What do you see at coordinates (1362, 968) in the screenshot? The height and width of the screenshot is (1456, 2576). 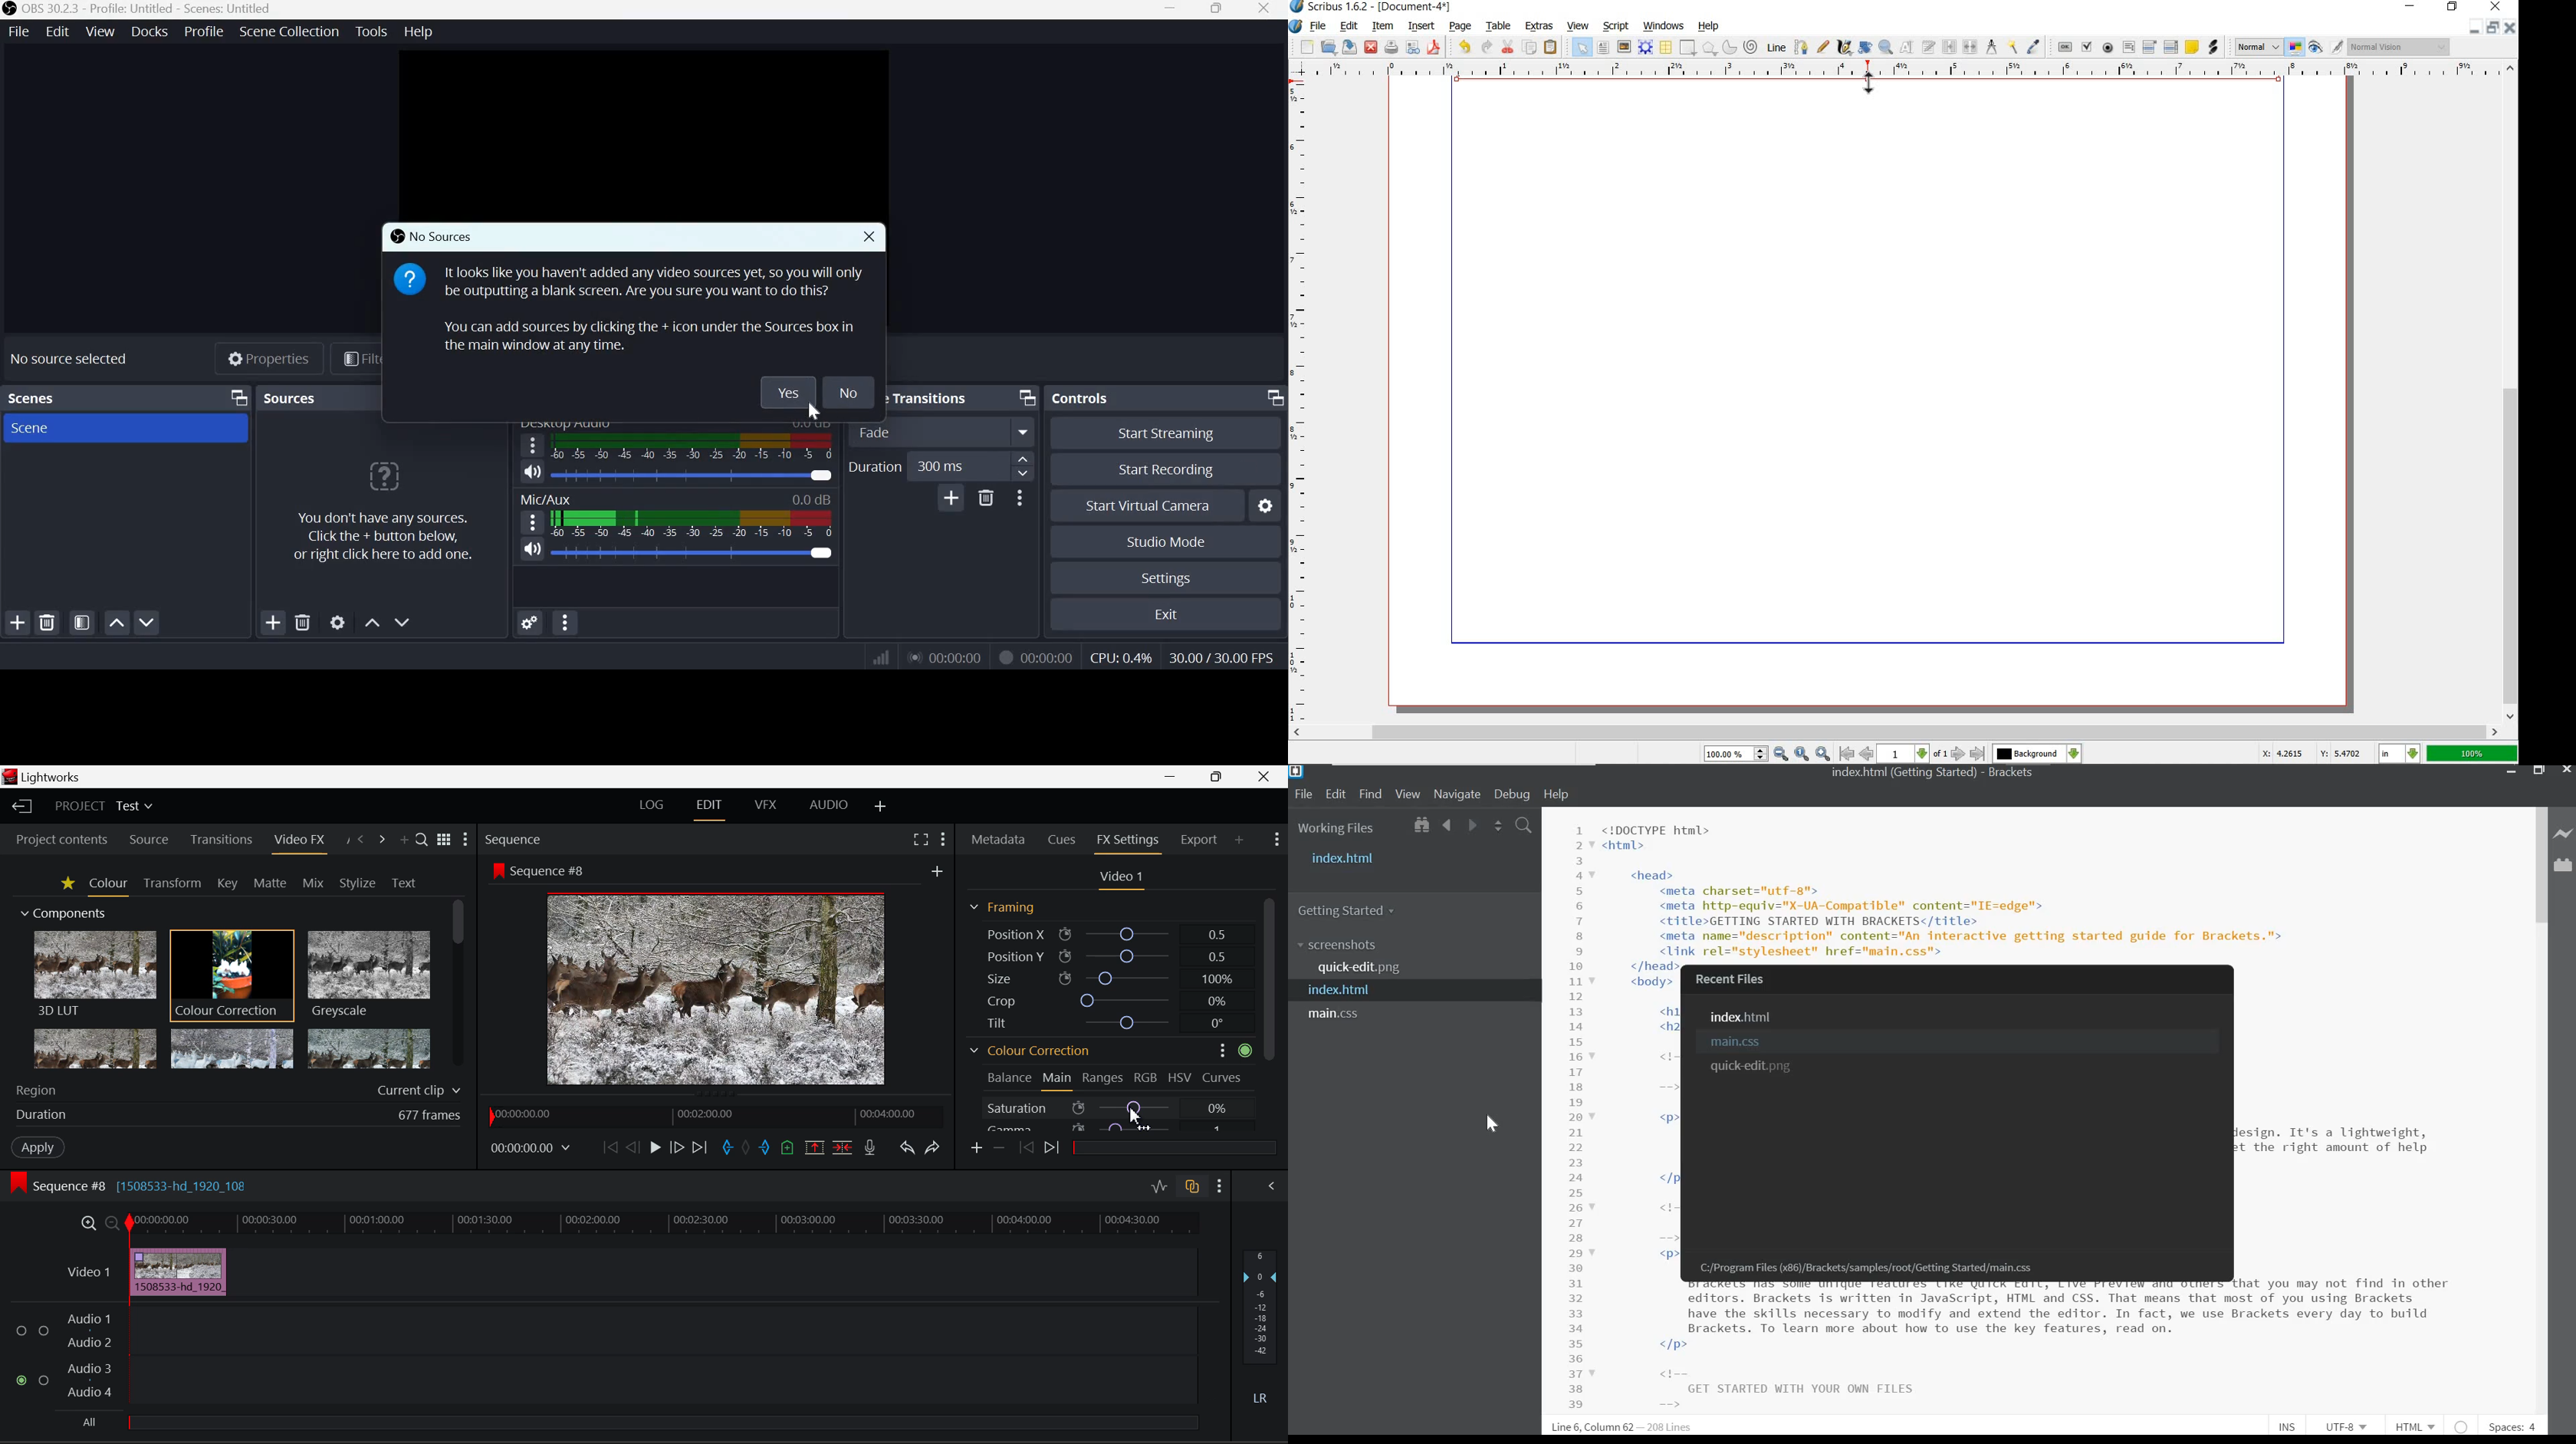 I see `quick-edit.png file` at bounding box center [1362, 968].